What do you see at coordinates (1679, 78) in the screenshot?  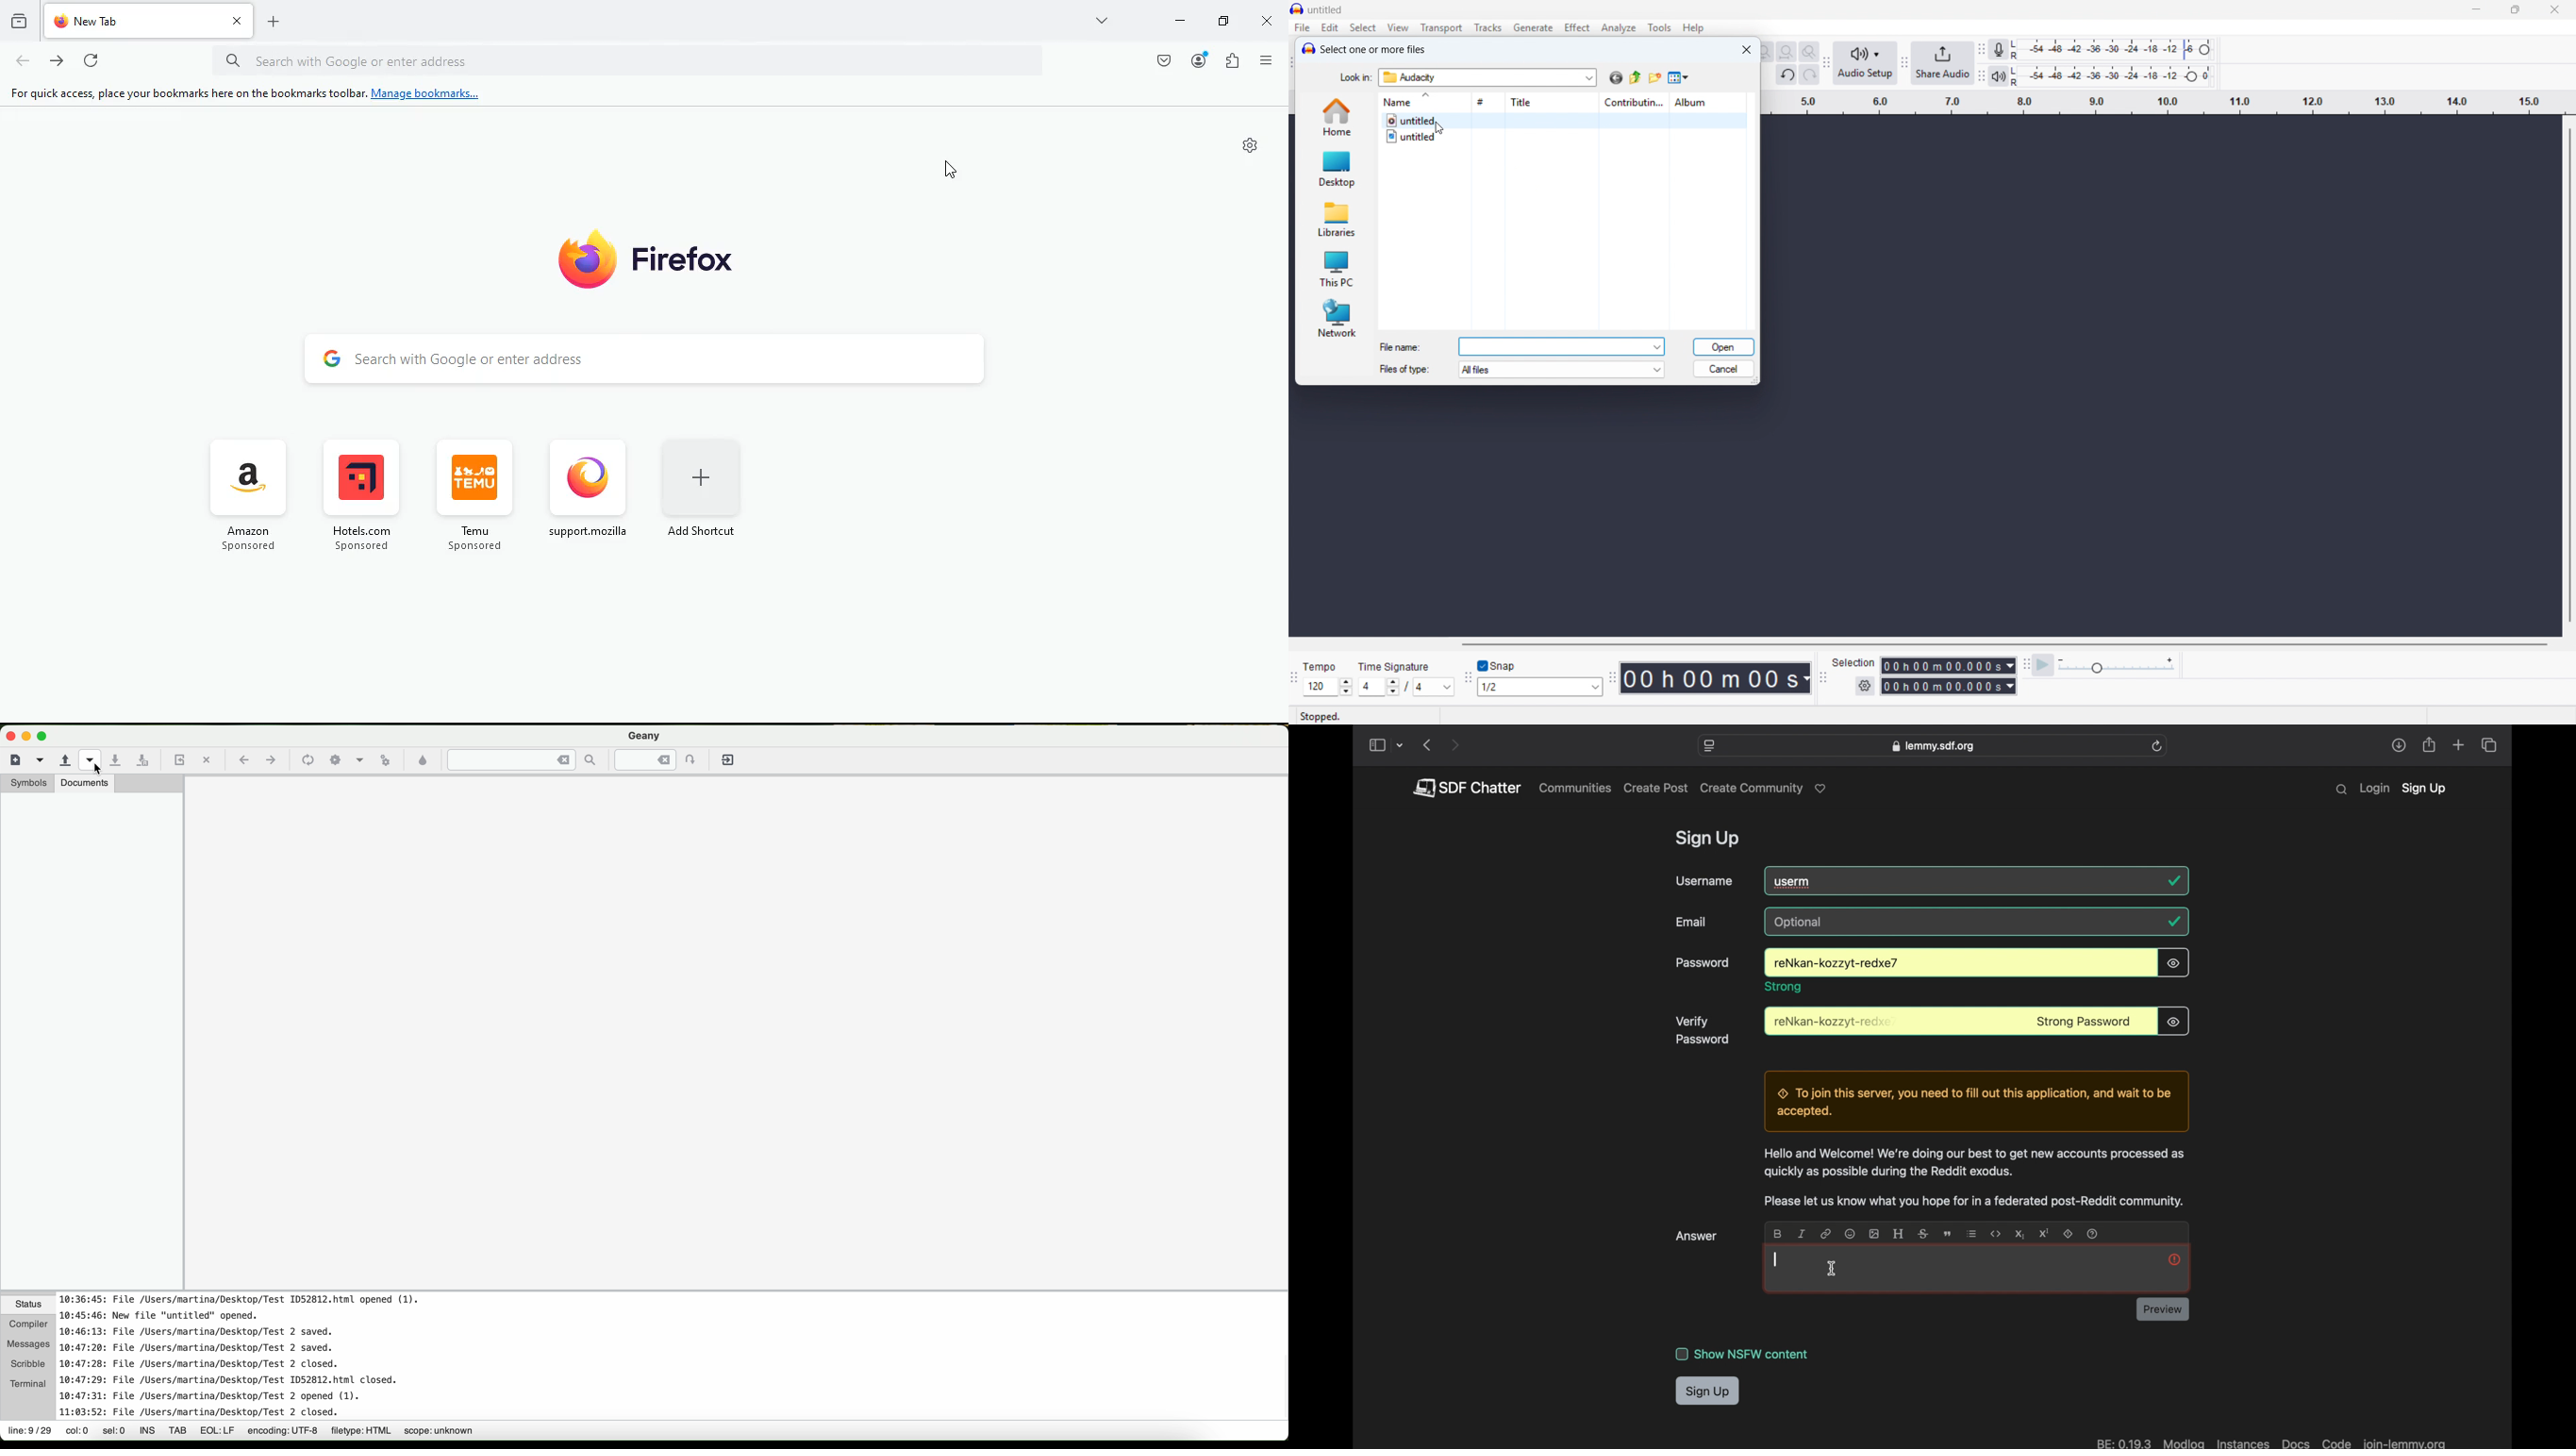 I see `Select view` at bounding box center [1679, 78].